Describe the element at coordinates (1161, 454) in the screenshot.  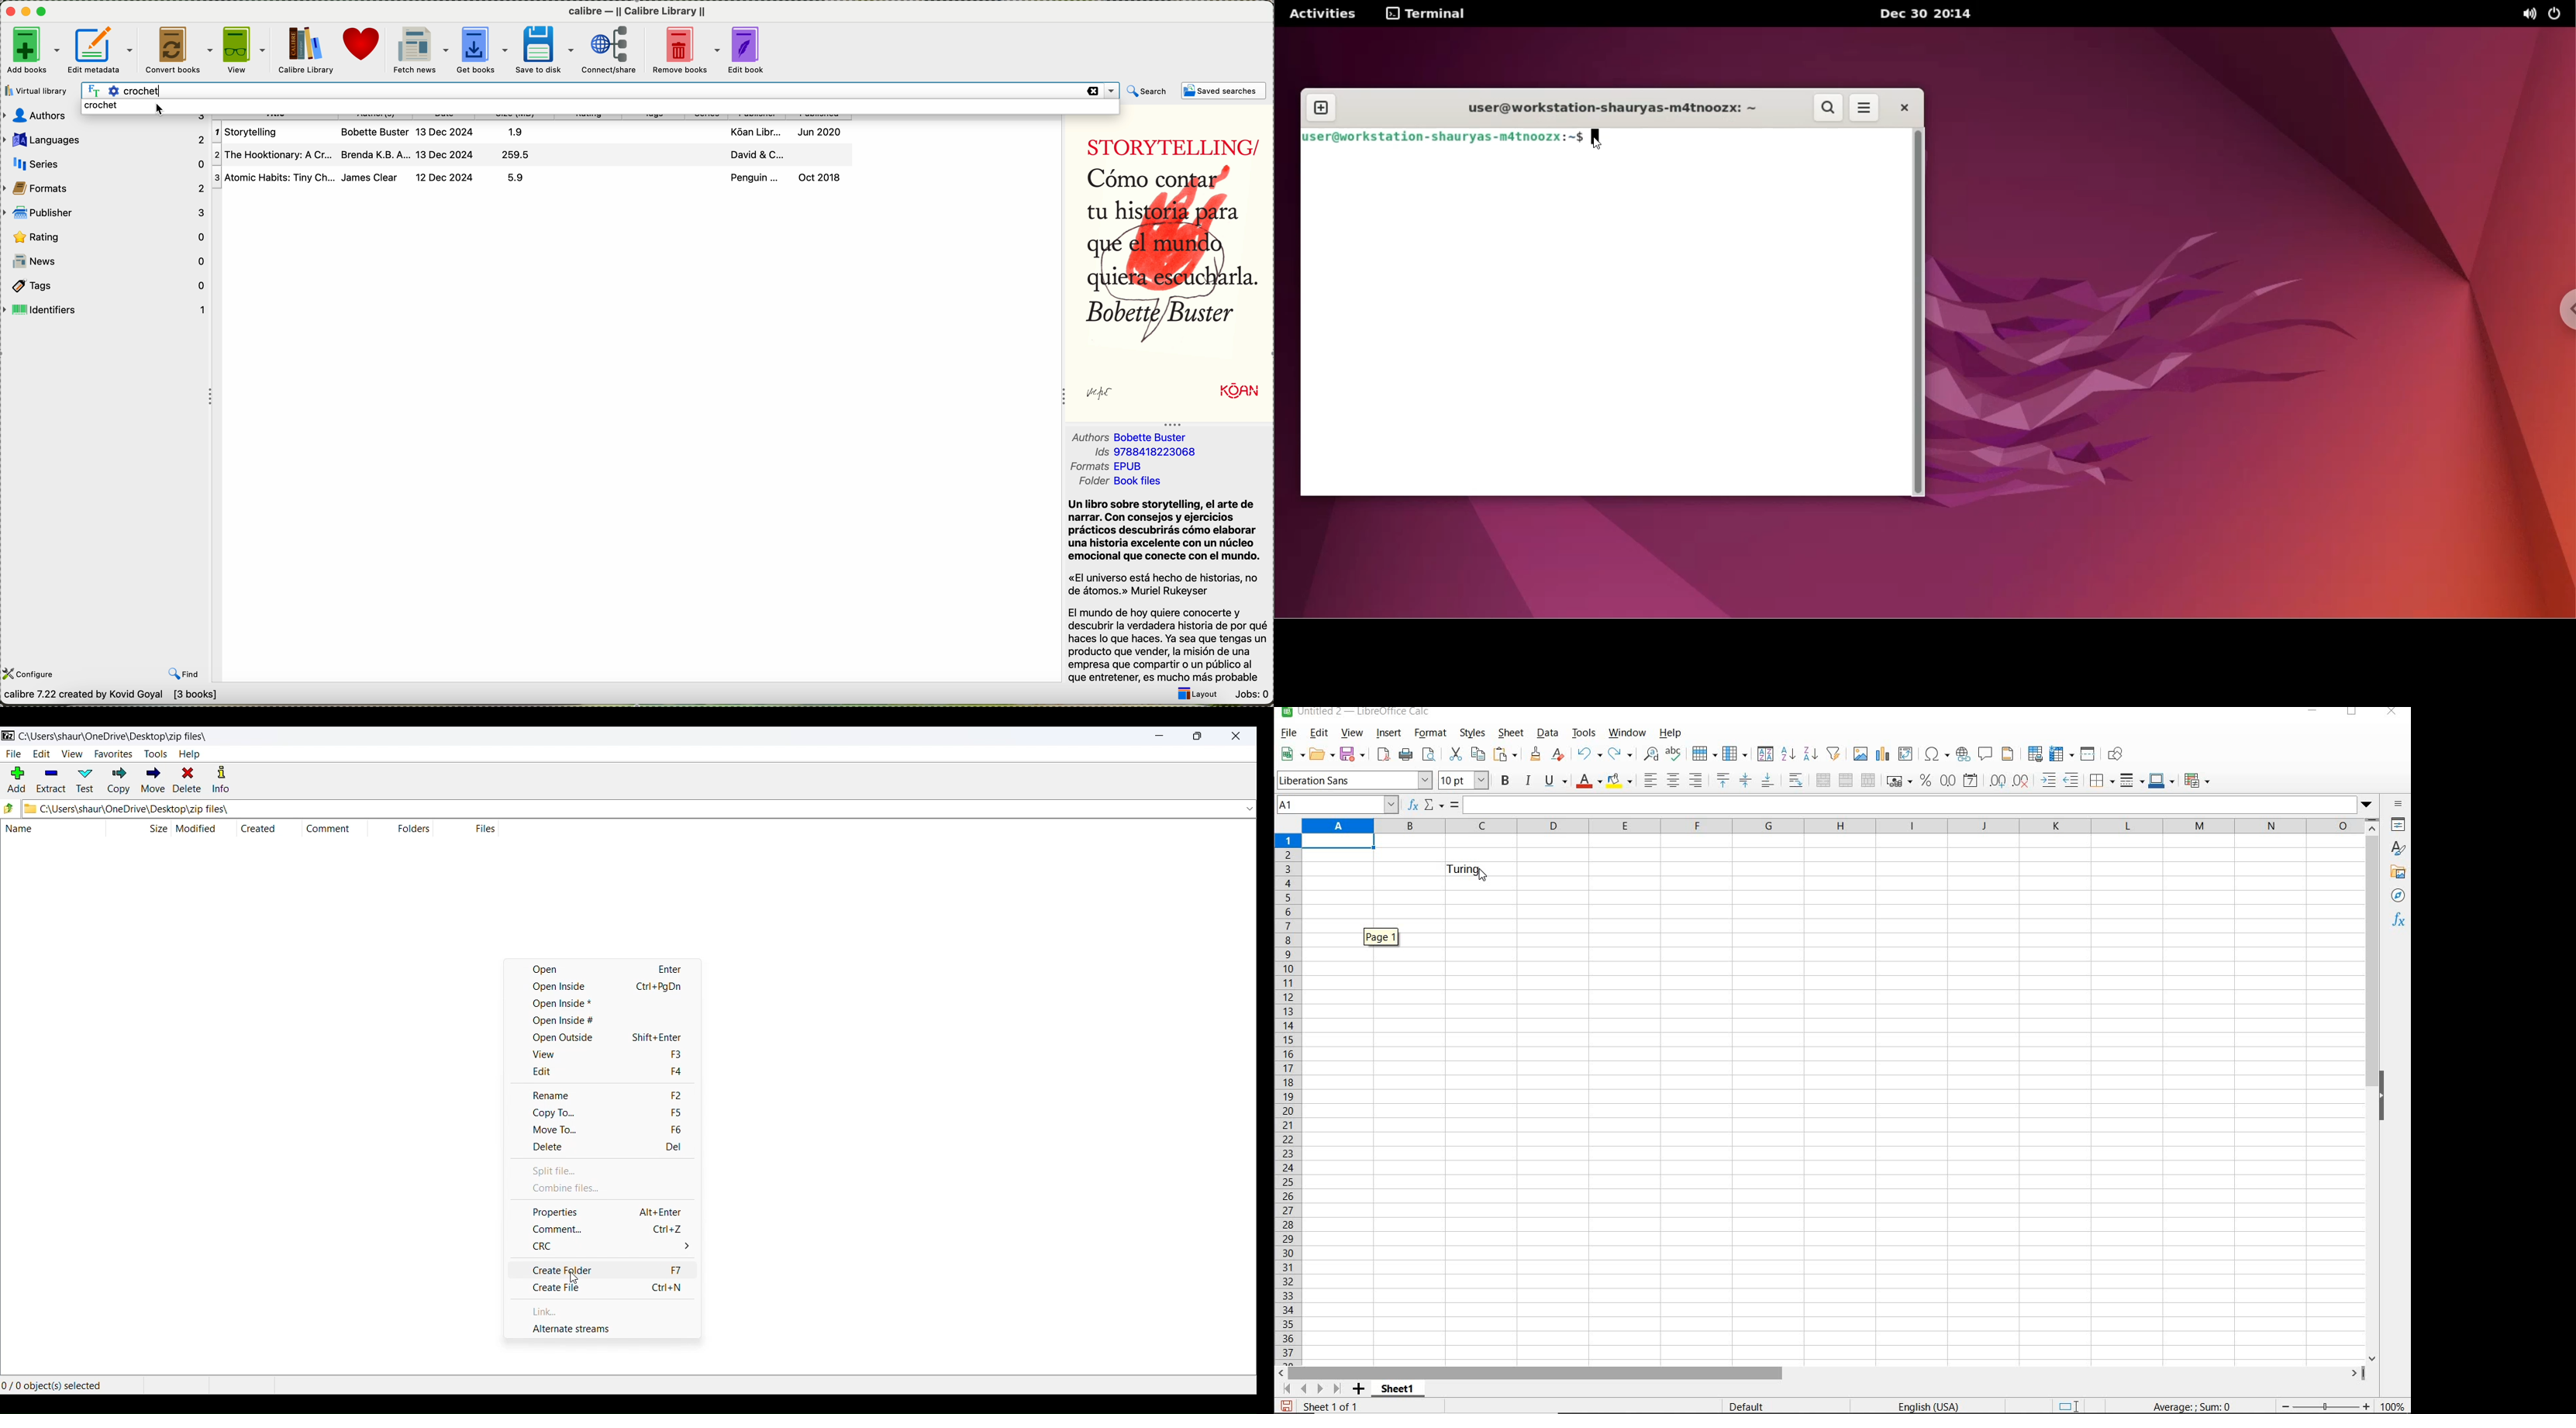
I see `9788418223068` at that location.